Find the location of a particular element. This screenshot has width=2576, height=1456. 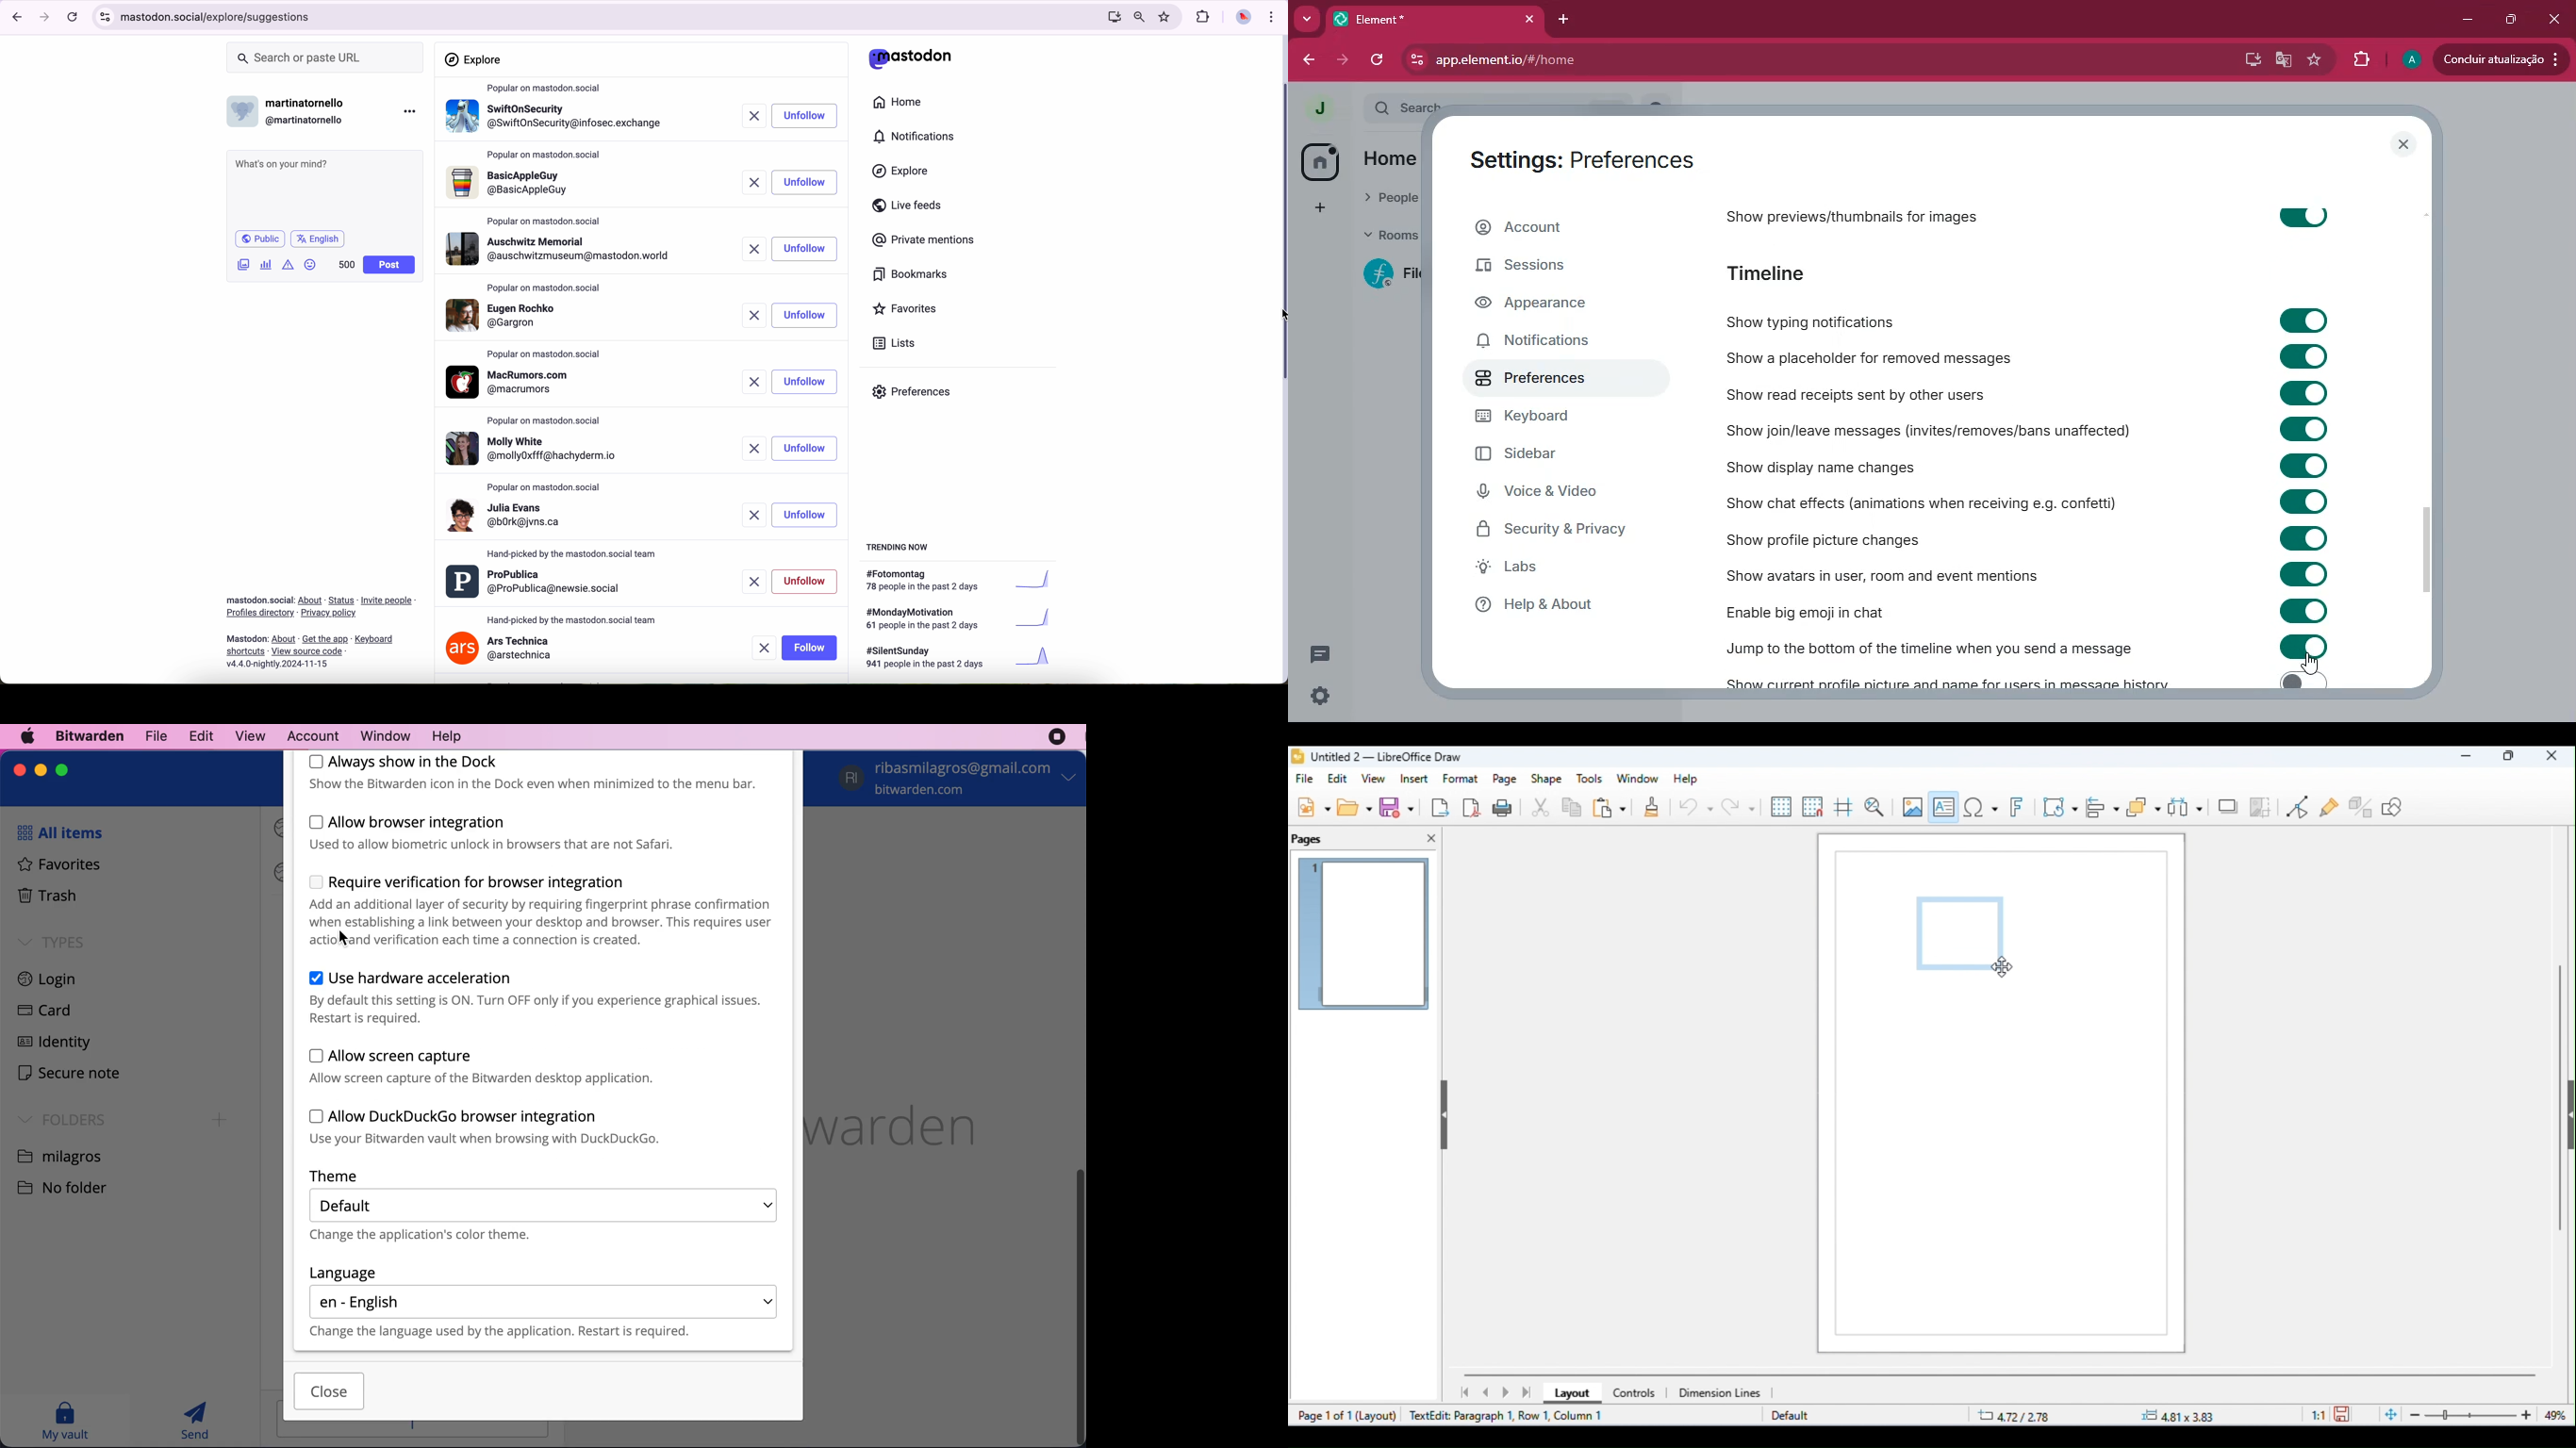

trending now is located at coordinates (898, 547).